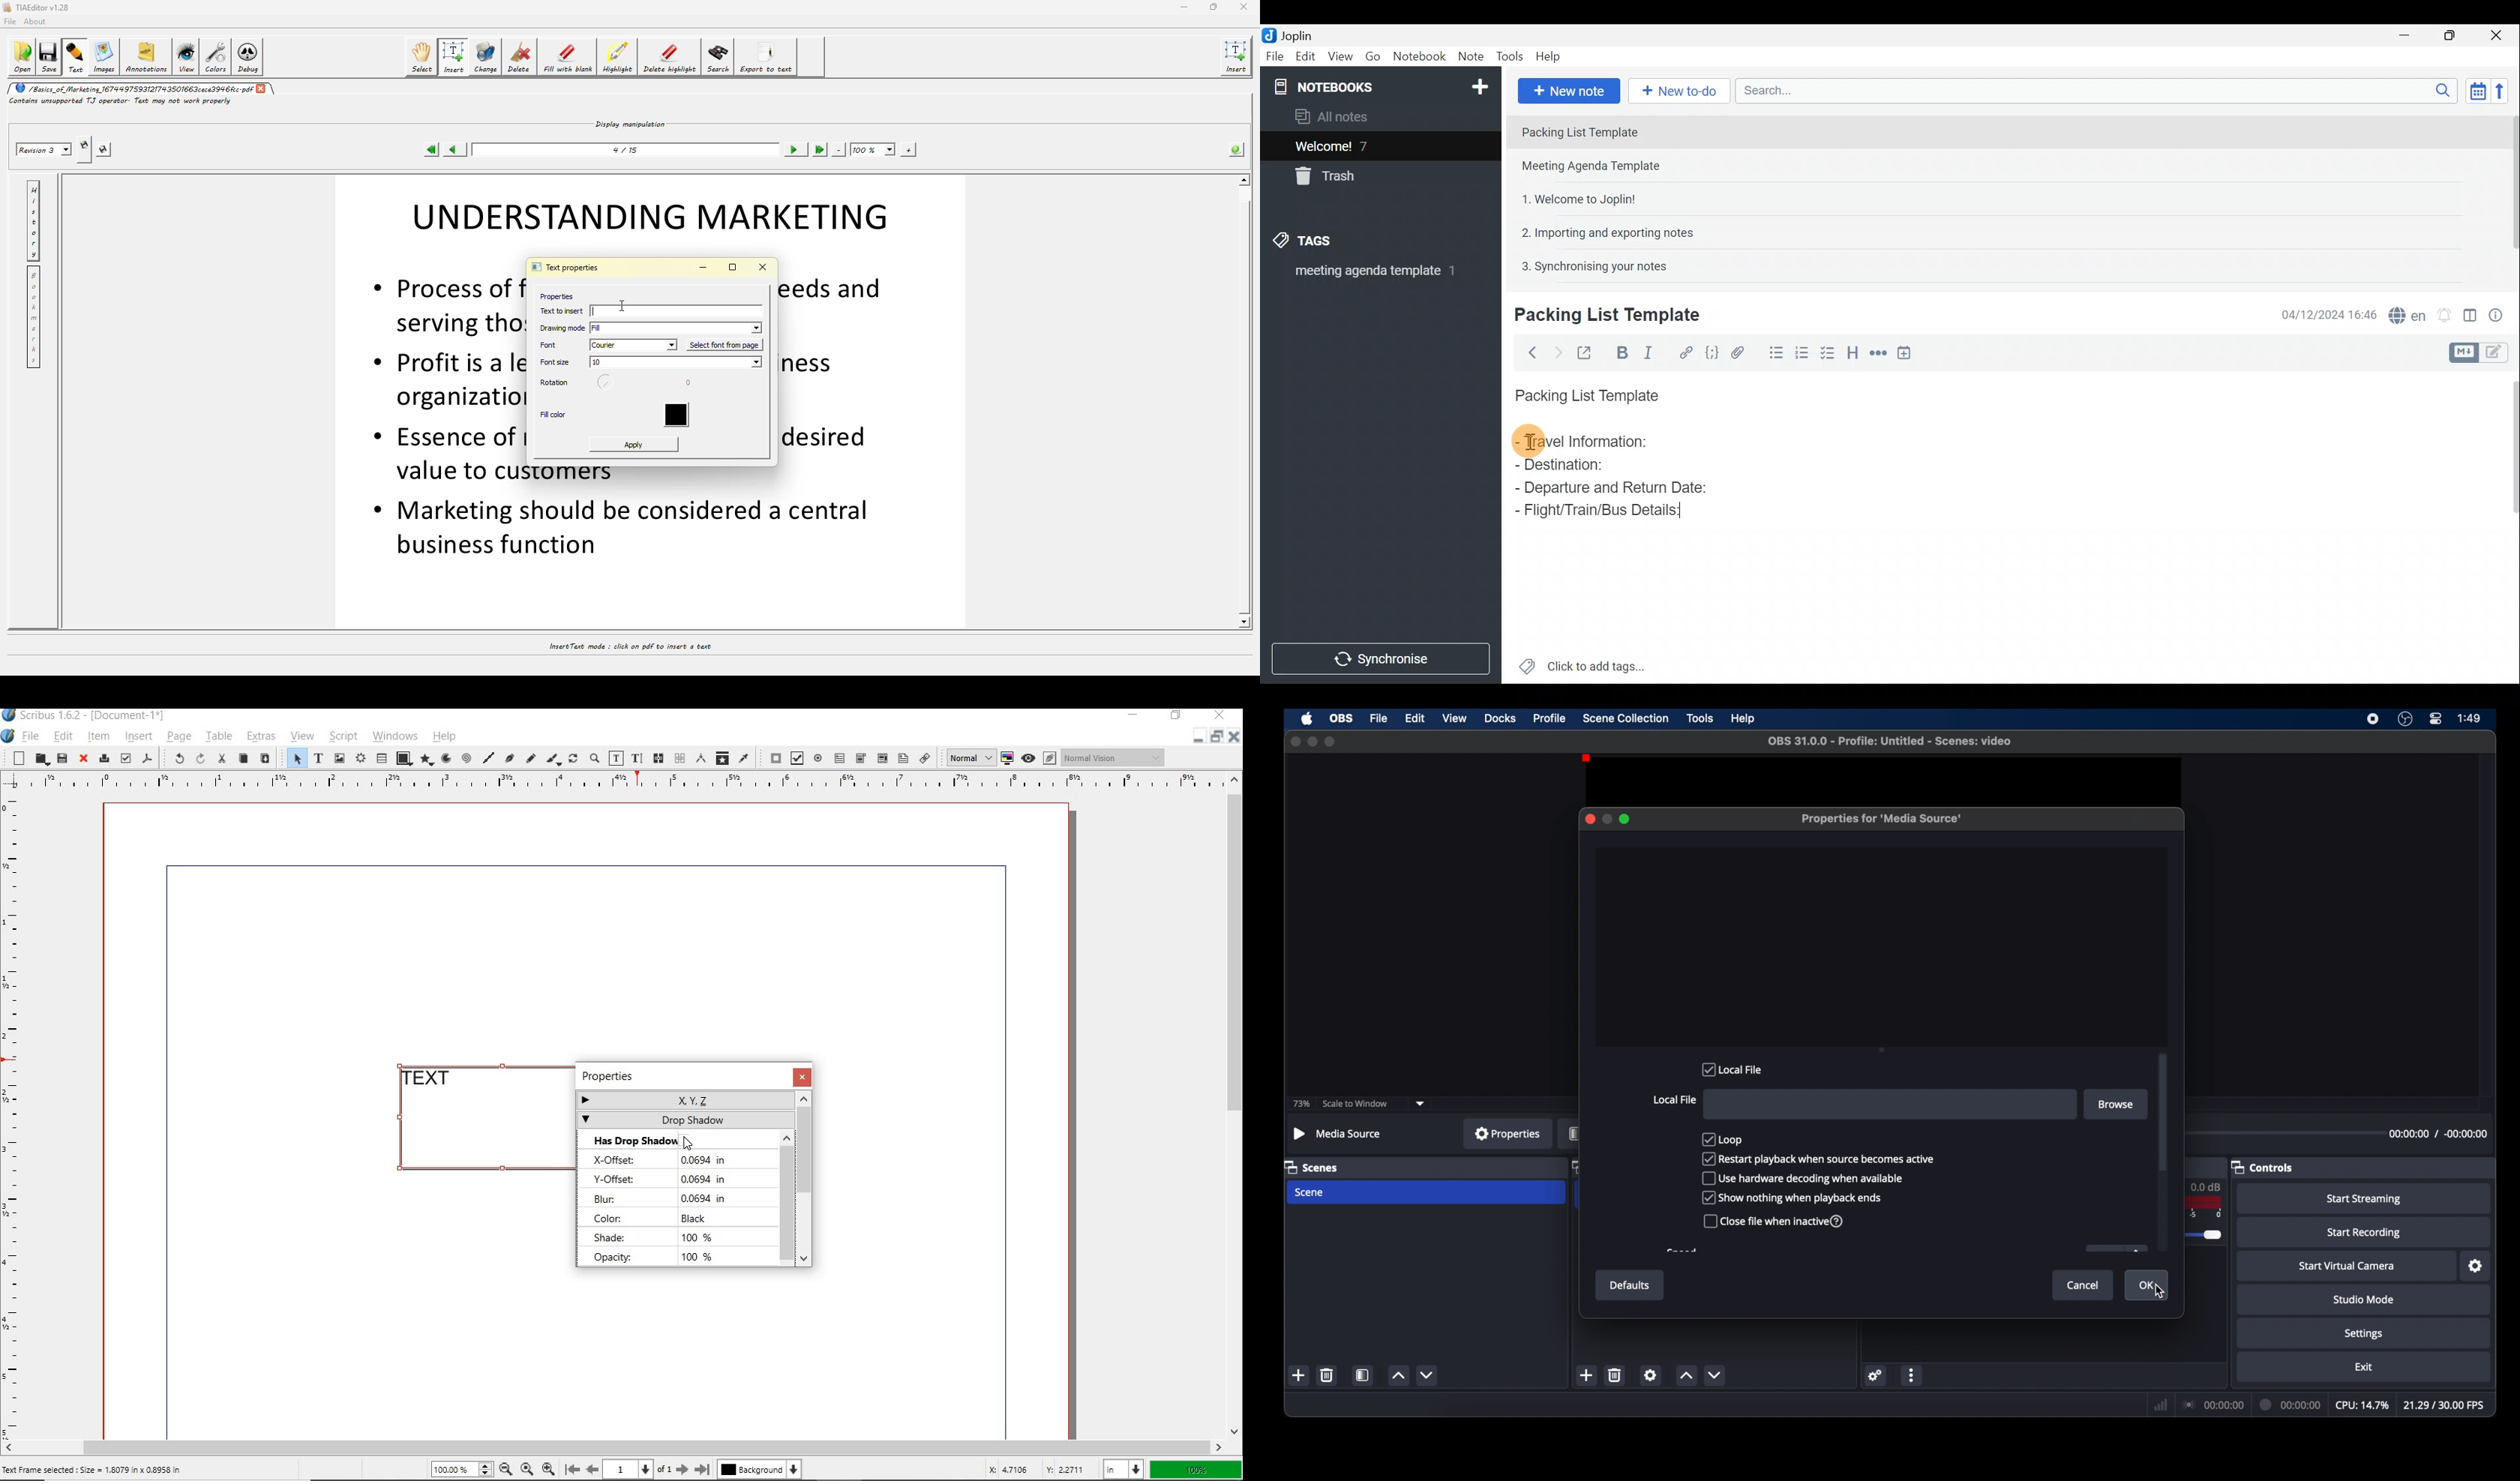 This screenshot has width=2520, height=1484. What do you see at coordinates (509, 757) in the screenshot?
I see `Bezier curve` at bounding box center [509, 757].